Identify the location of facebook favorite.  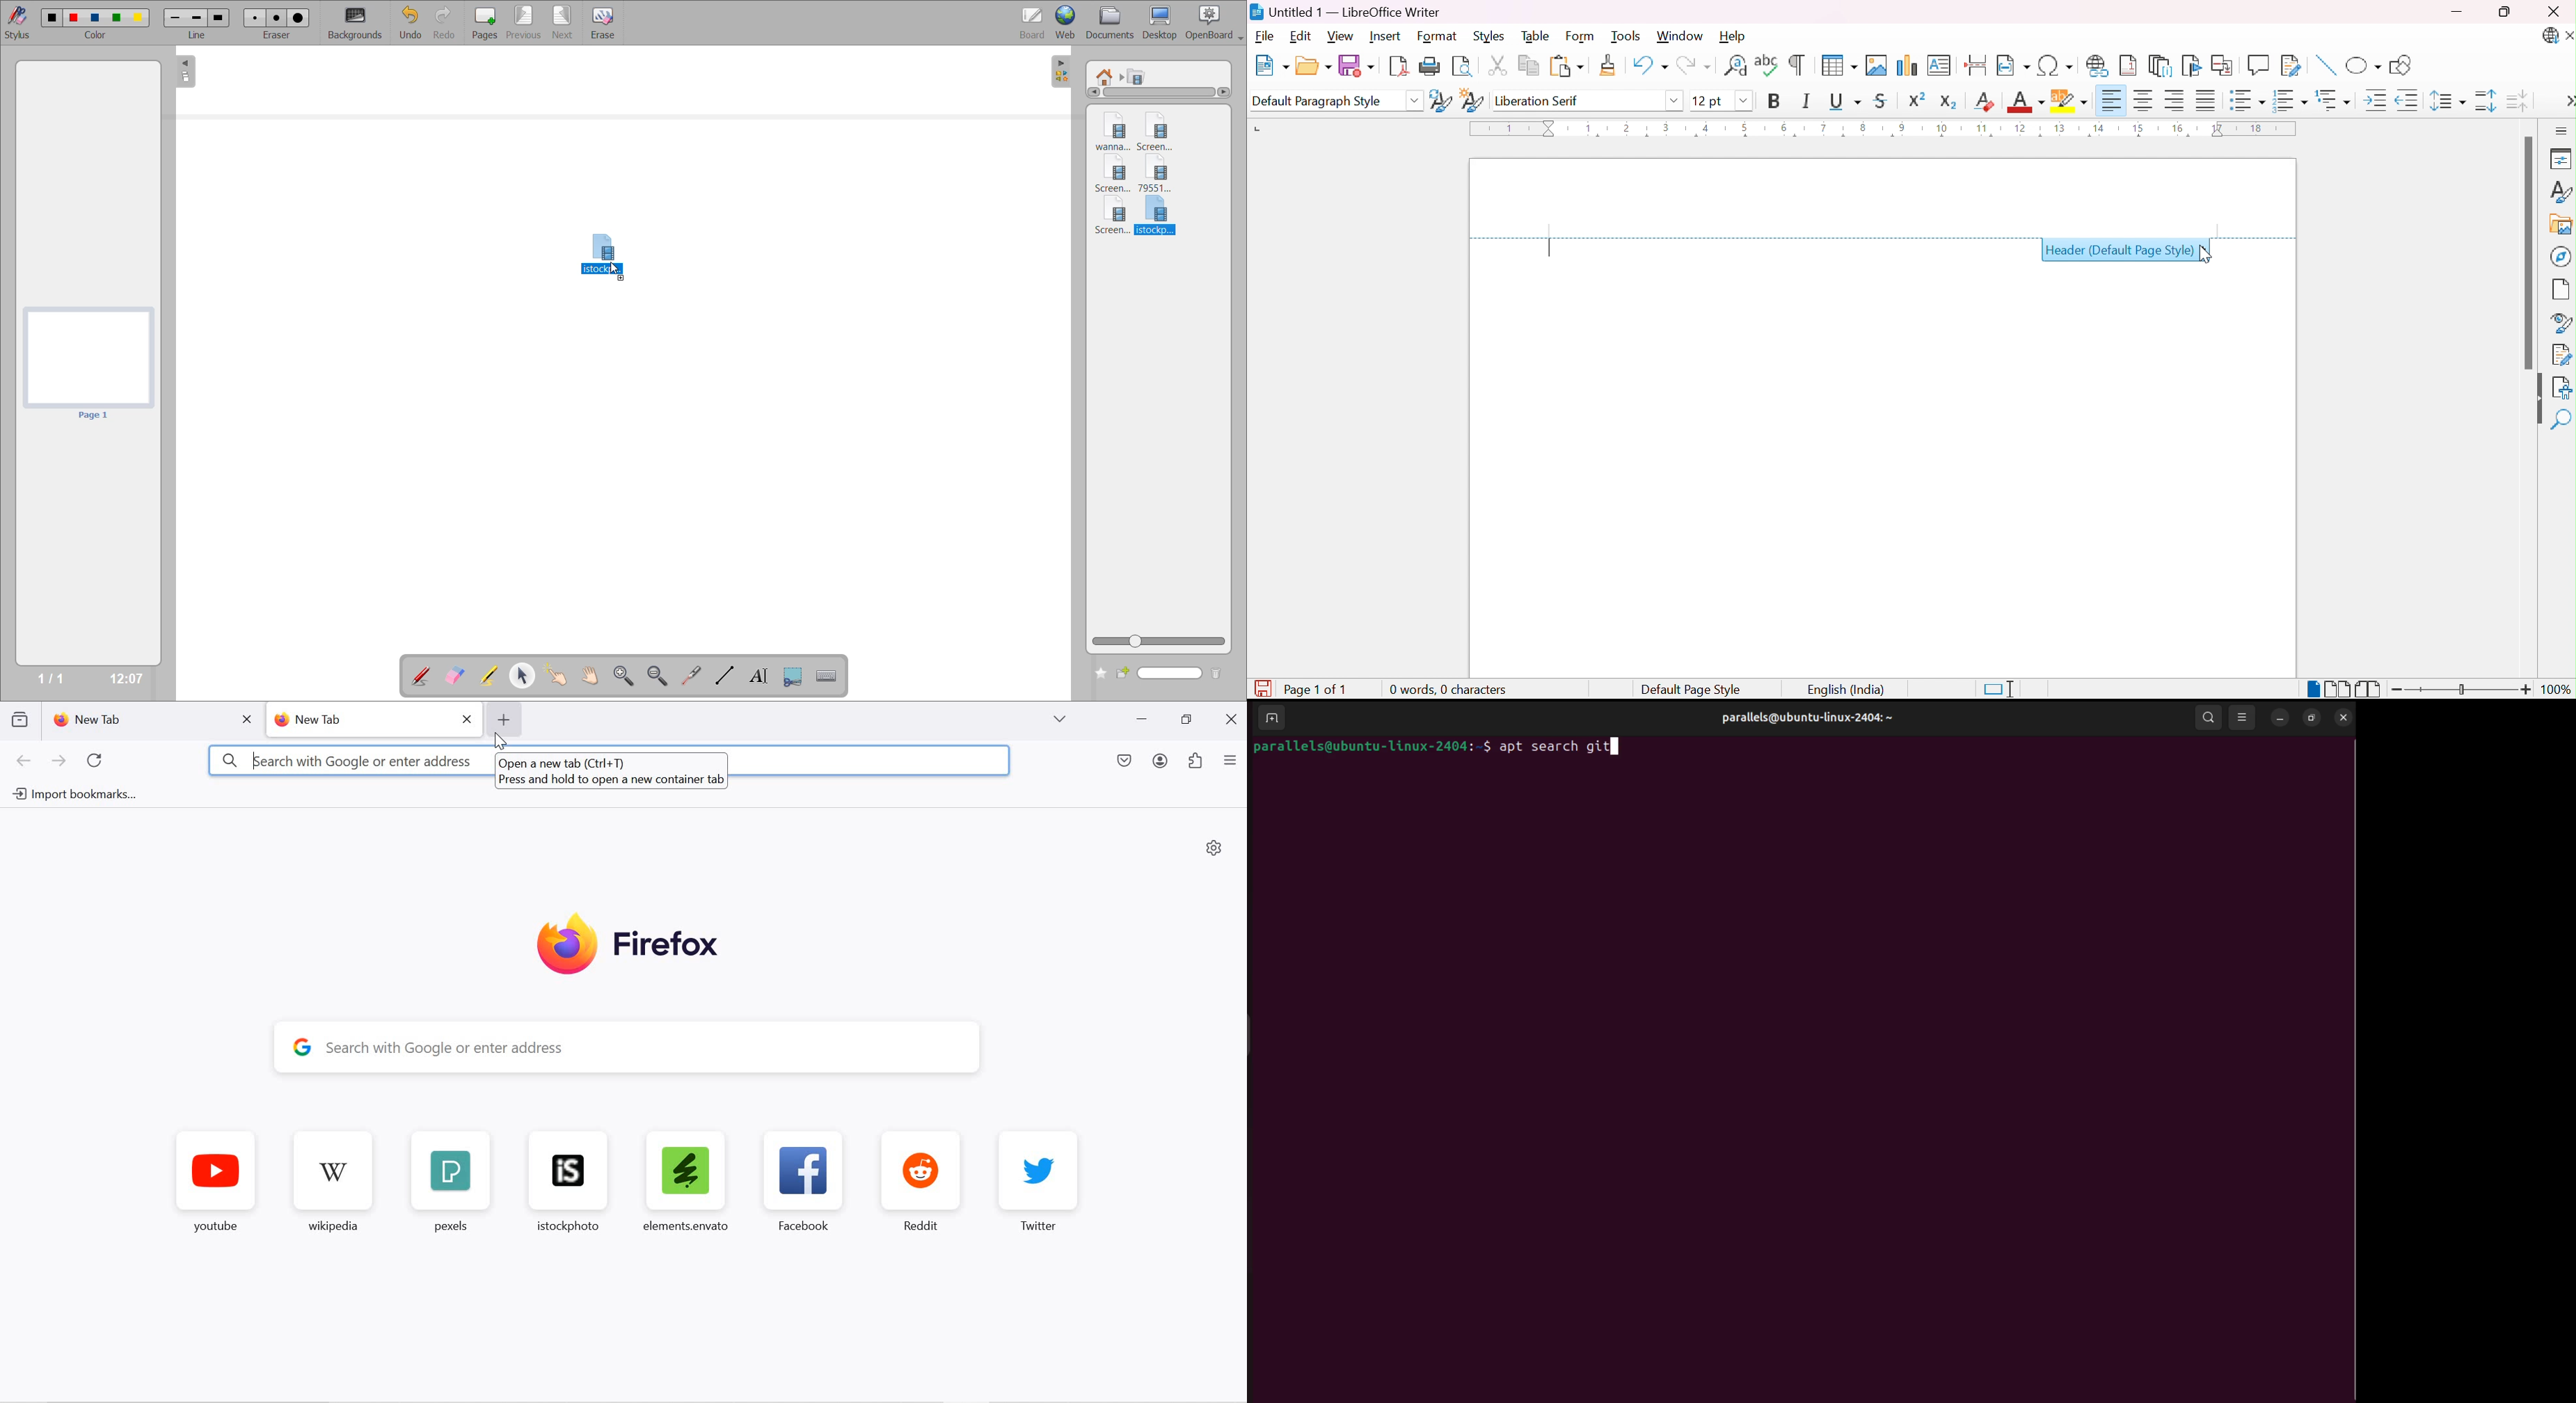
(808, 1181).